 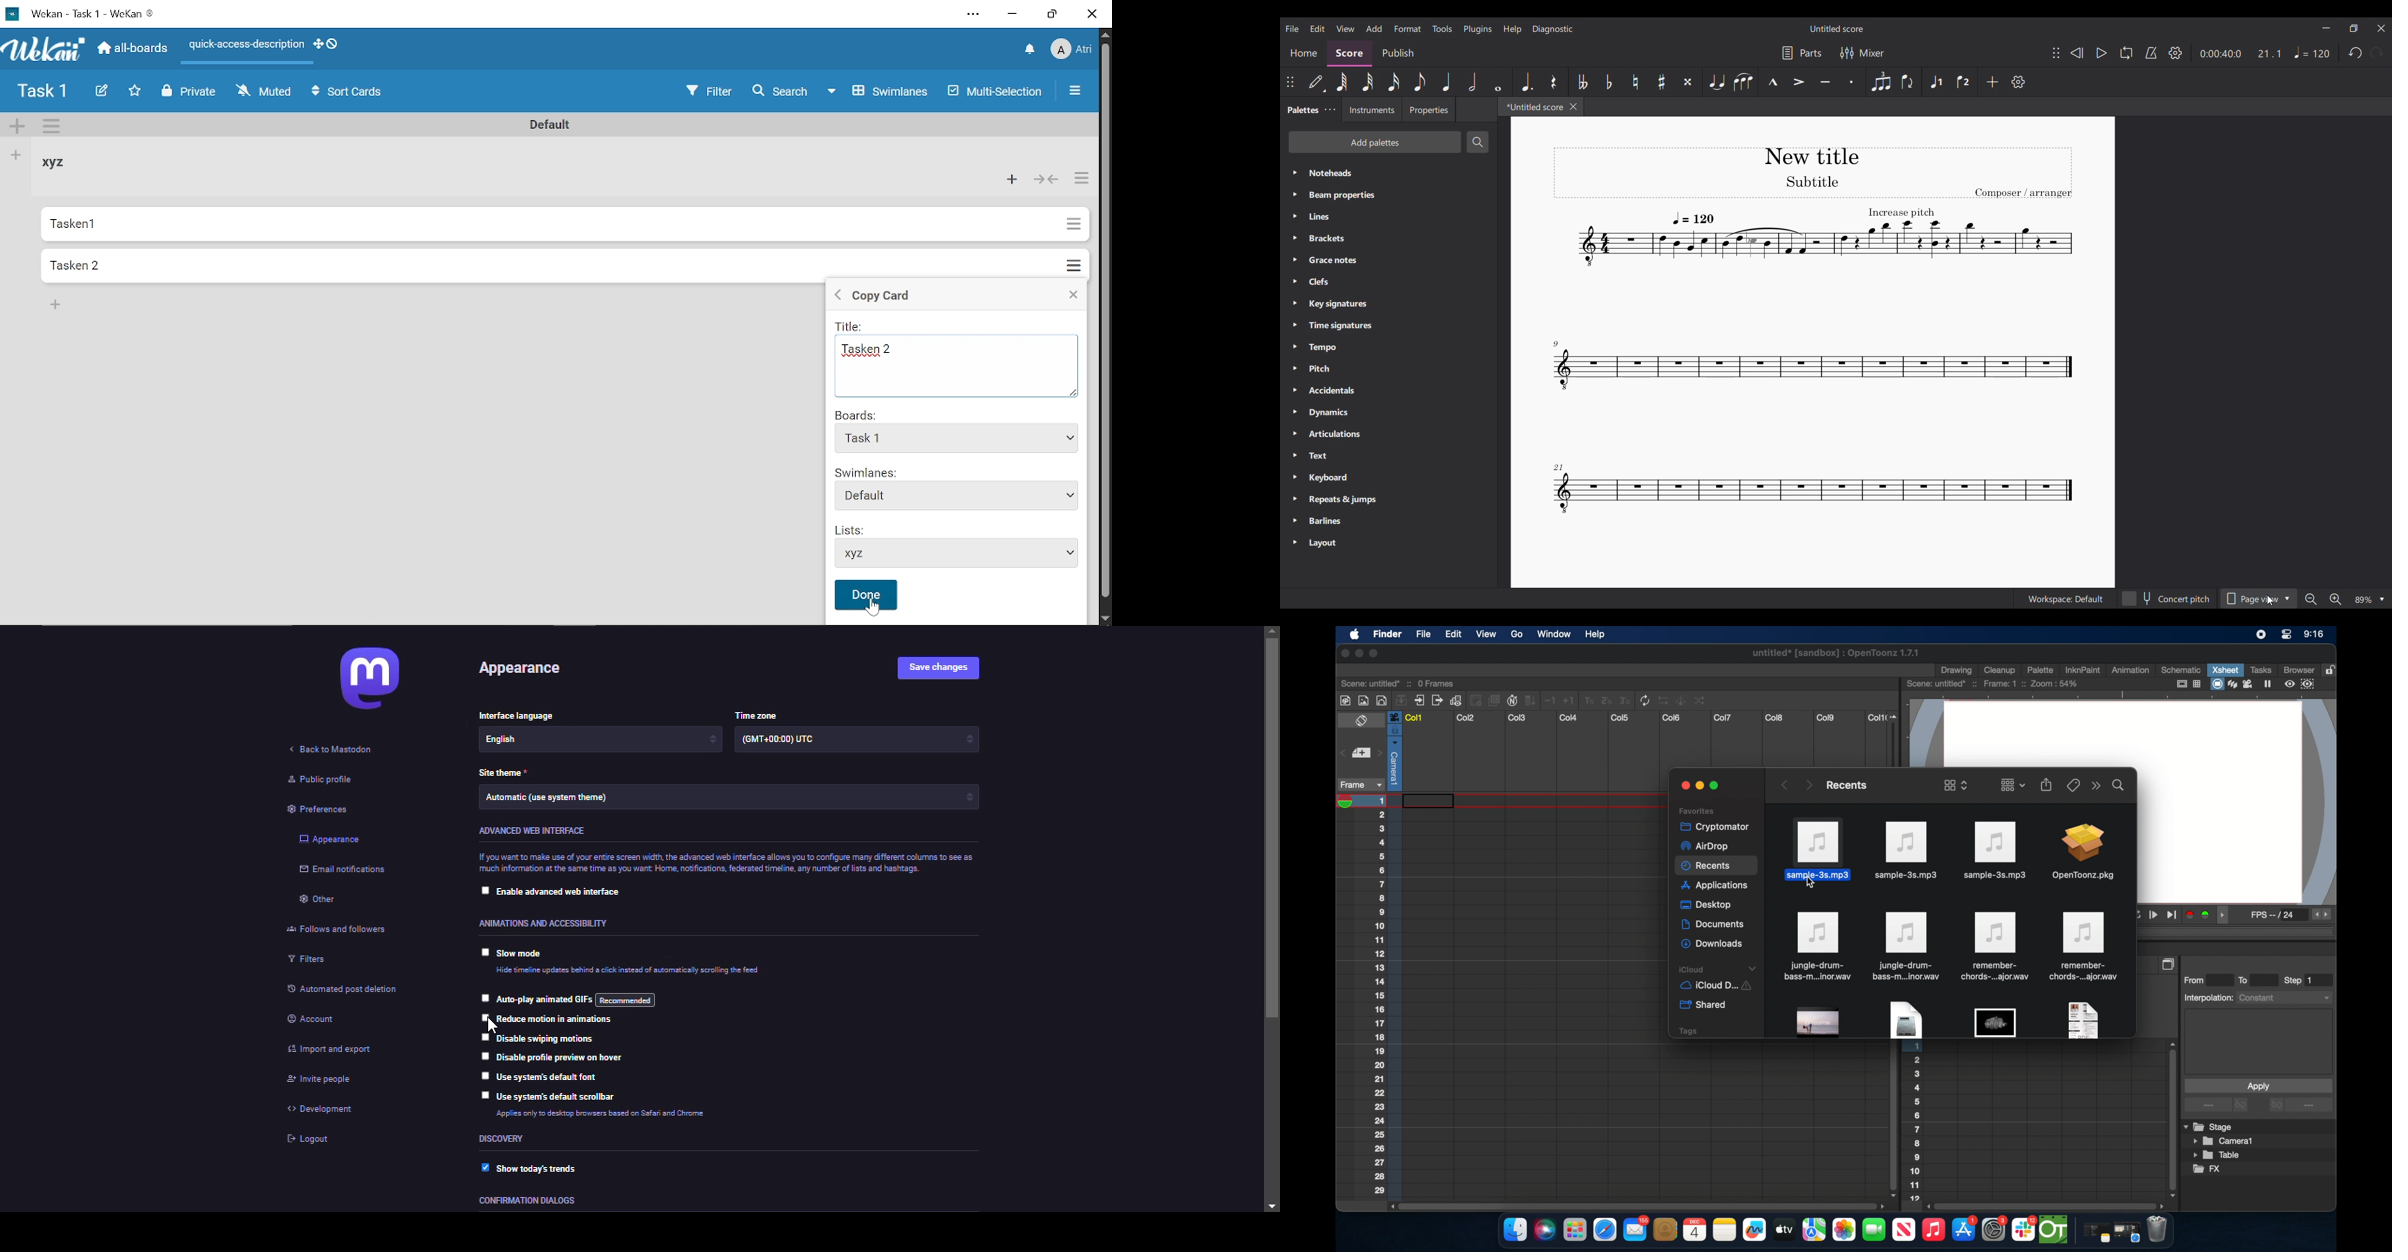 What do you see at coordinates (1350, 53) in the screenshot?
I see `Score, current section highlighted` at bounding box center [1350, 53].